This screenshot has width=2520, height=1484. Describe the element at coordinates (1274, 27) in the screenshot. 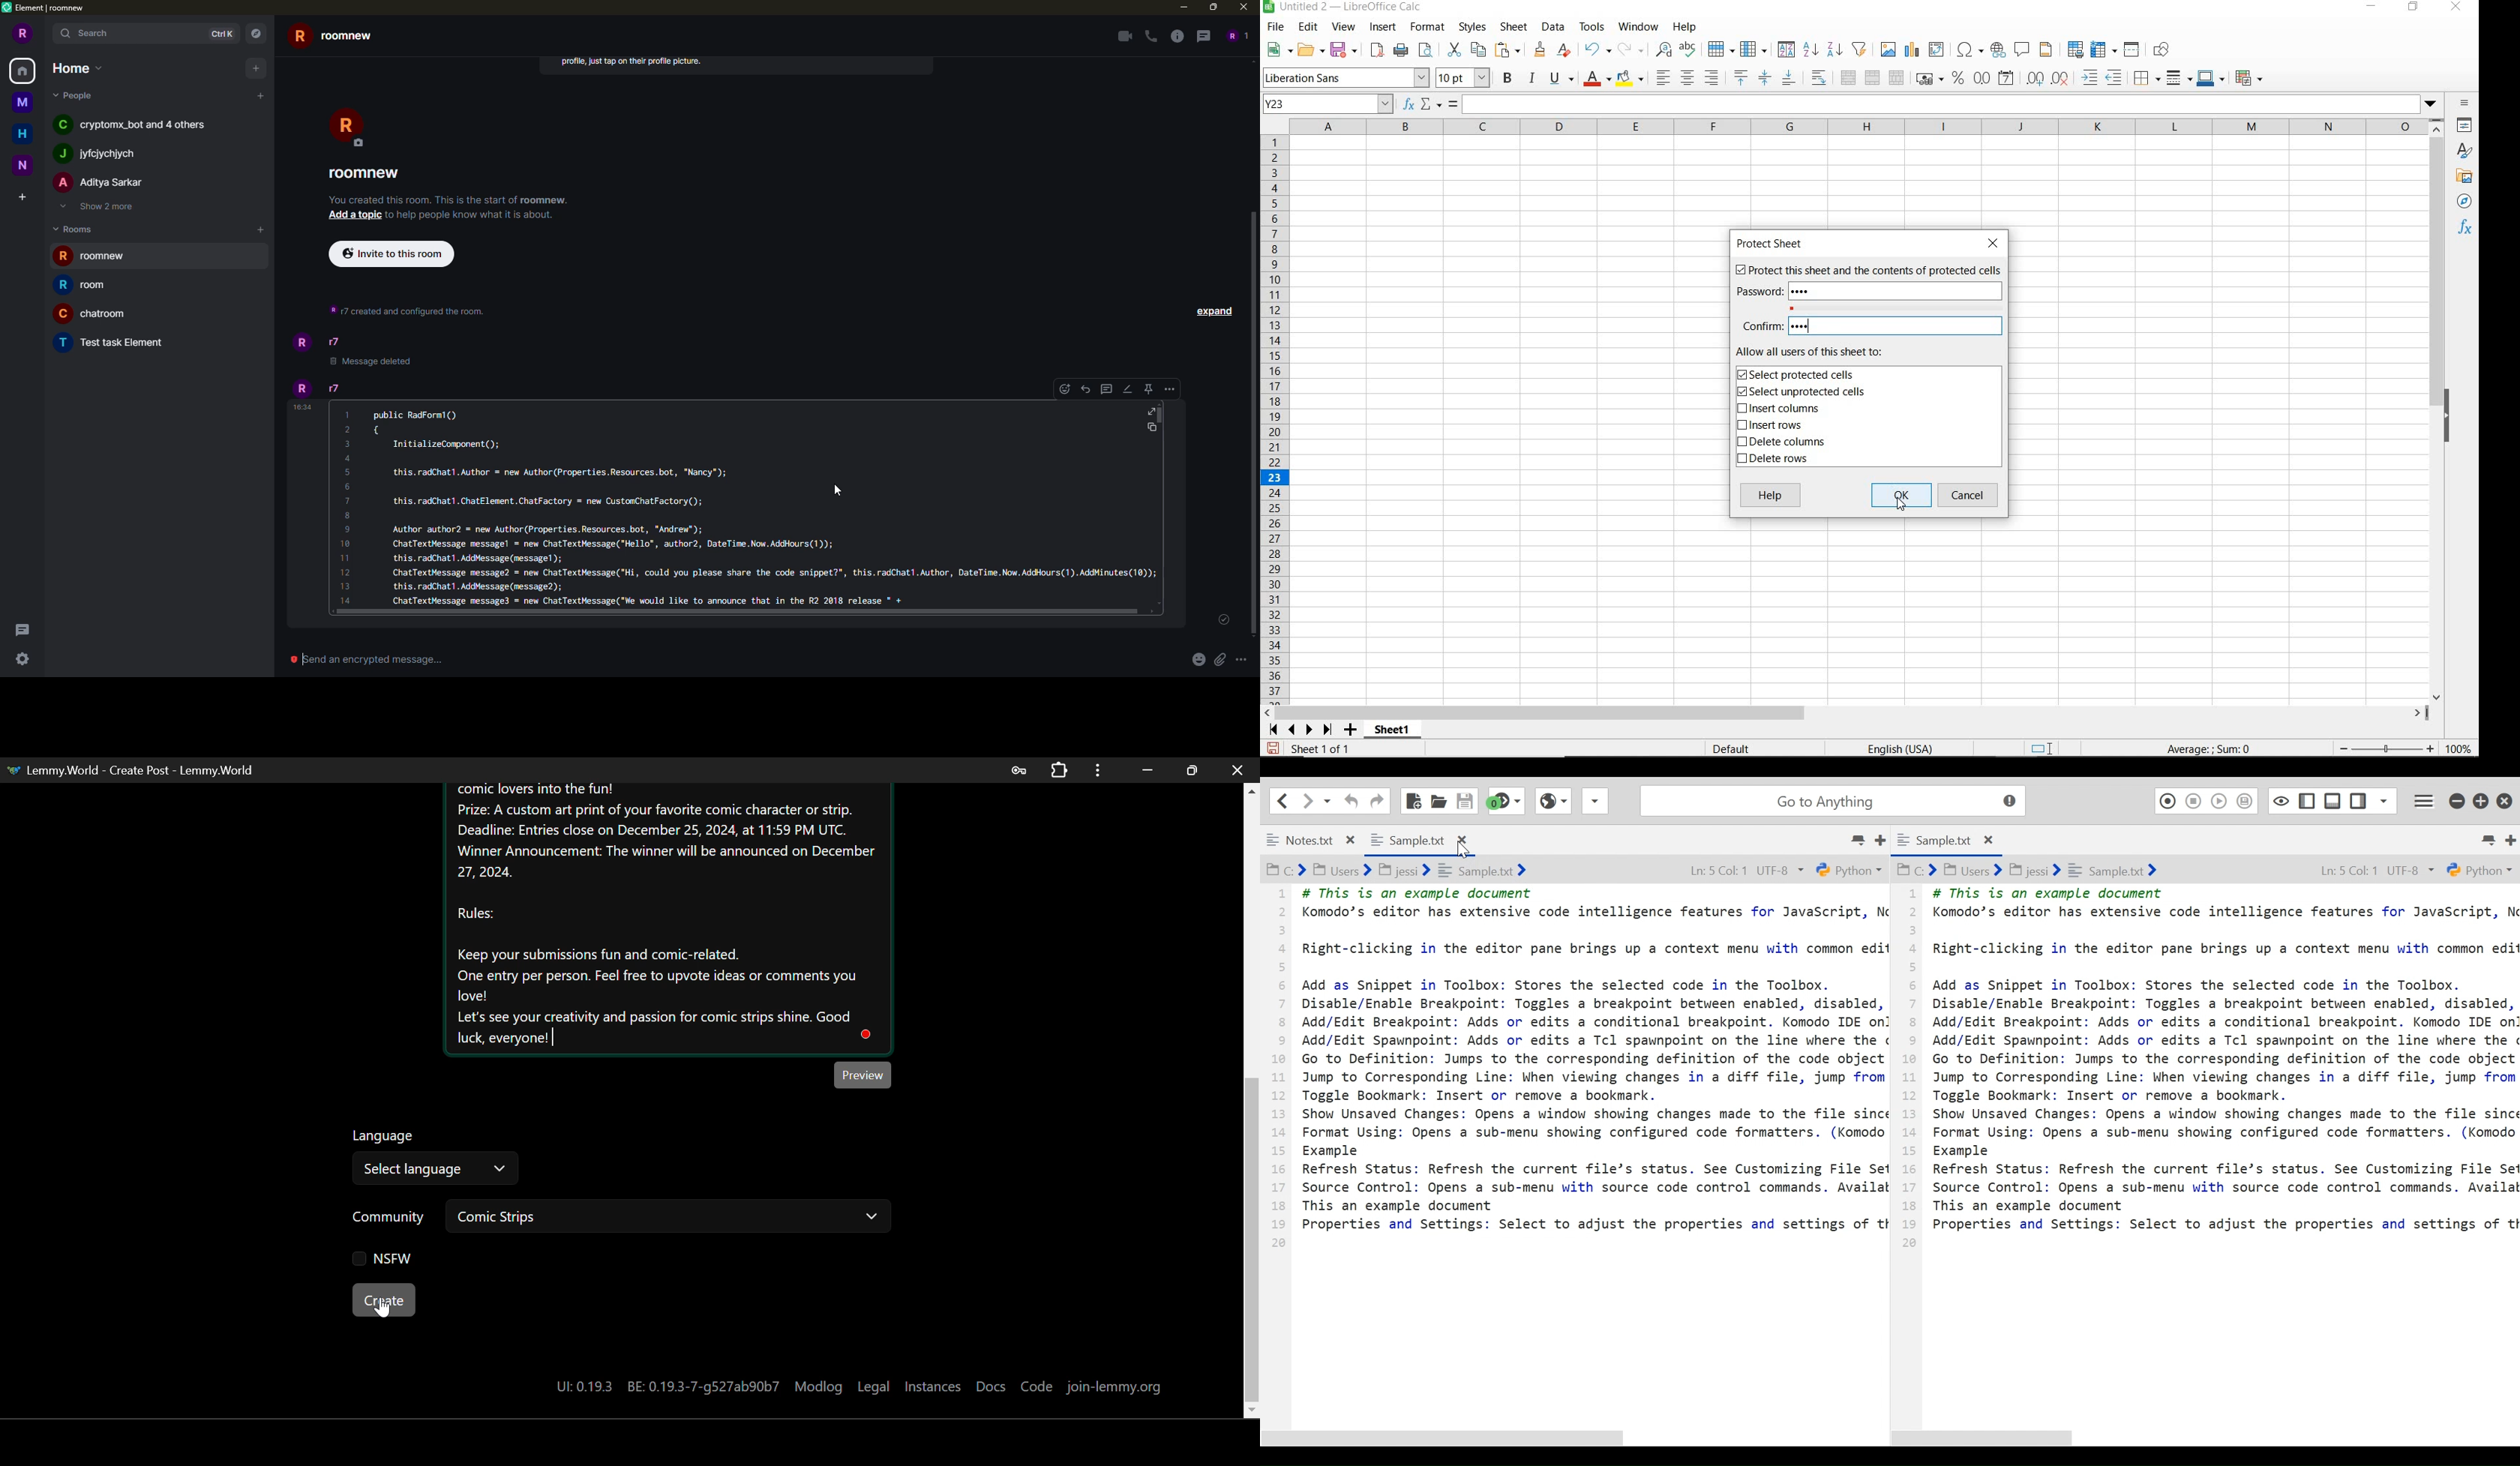

I see `FILE` at that location.